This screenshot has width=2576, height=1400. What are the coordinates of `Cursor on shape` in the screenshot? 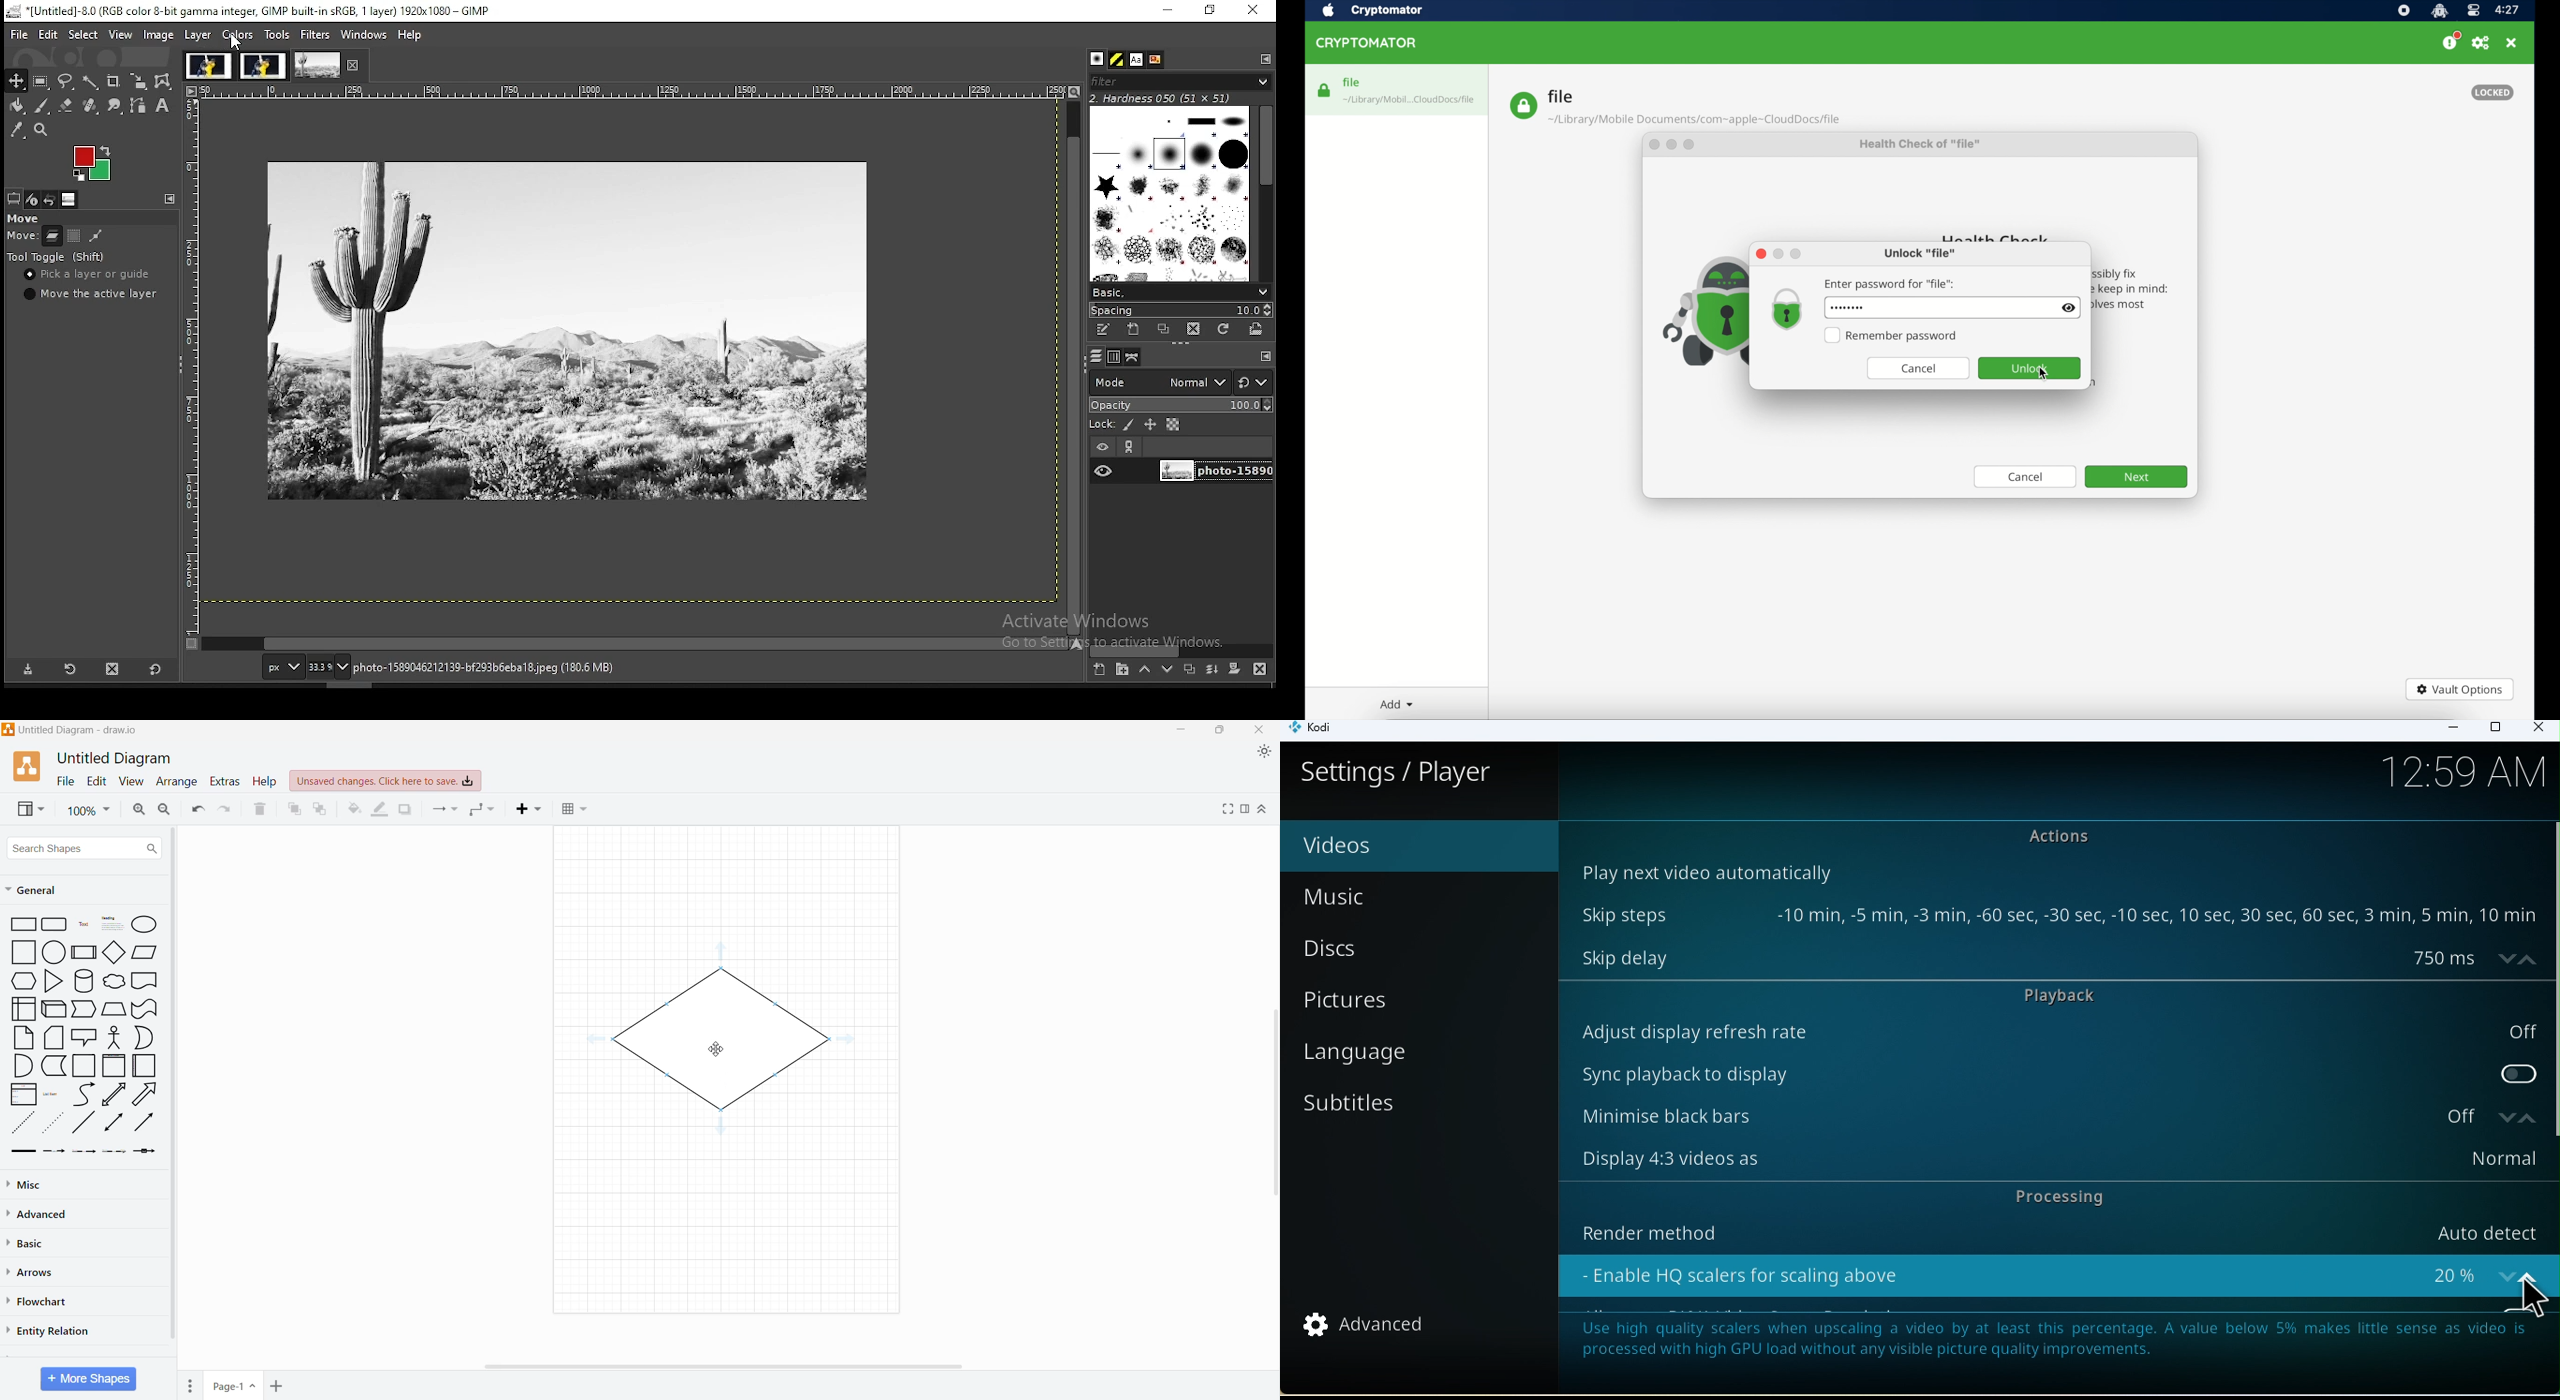 It's located at (723, 1045).